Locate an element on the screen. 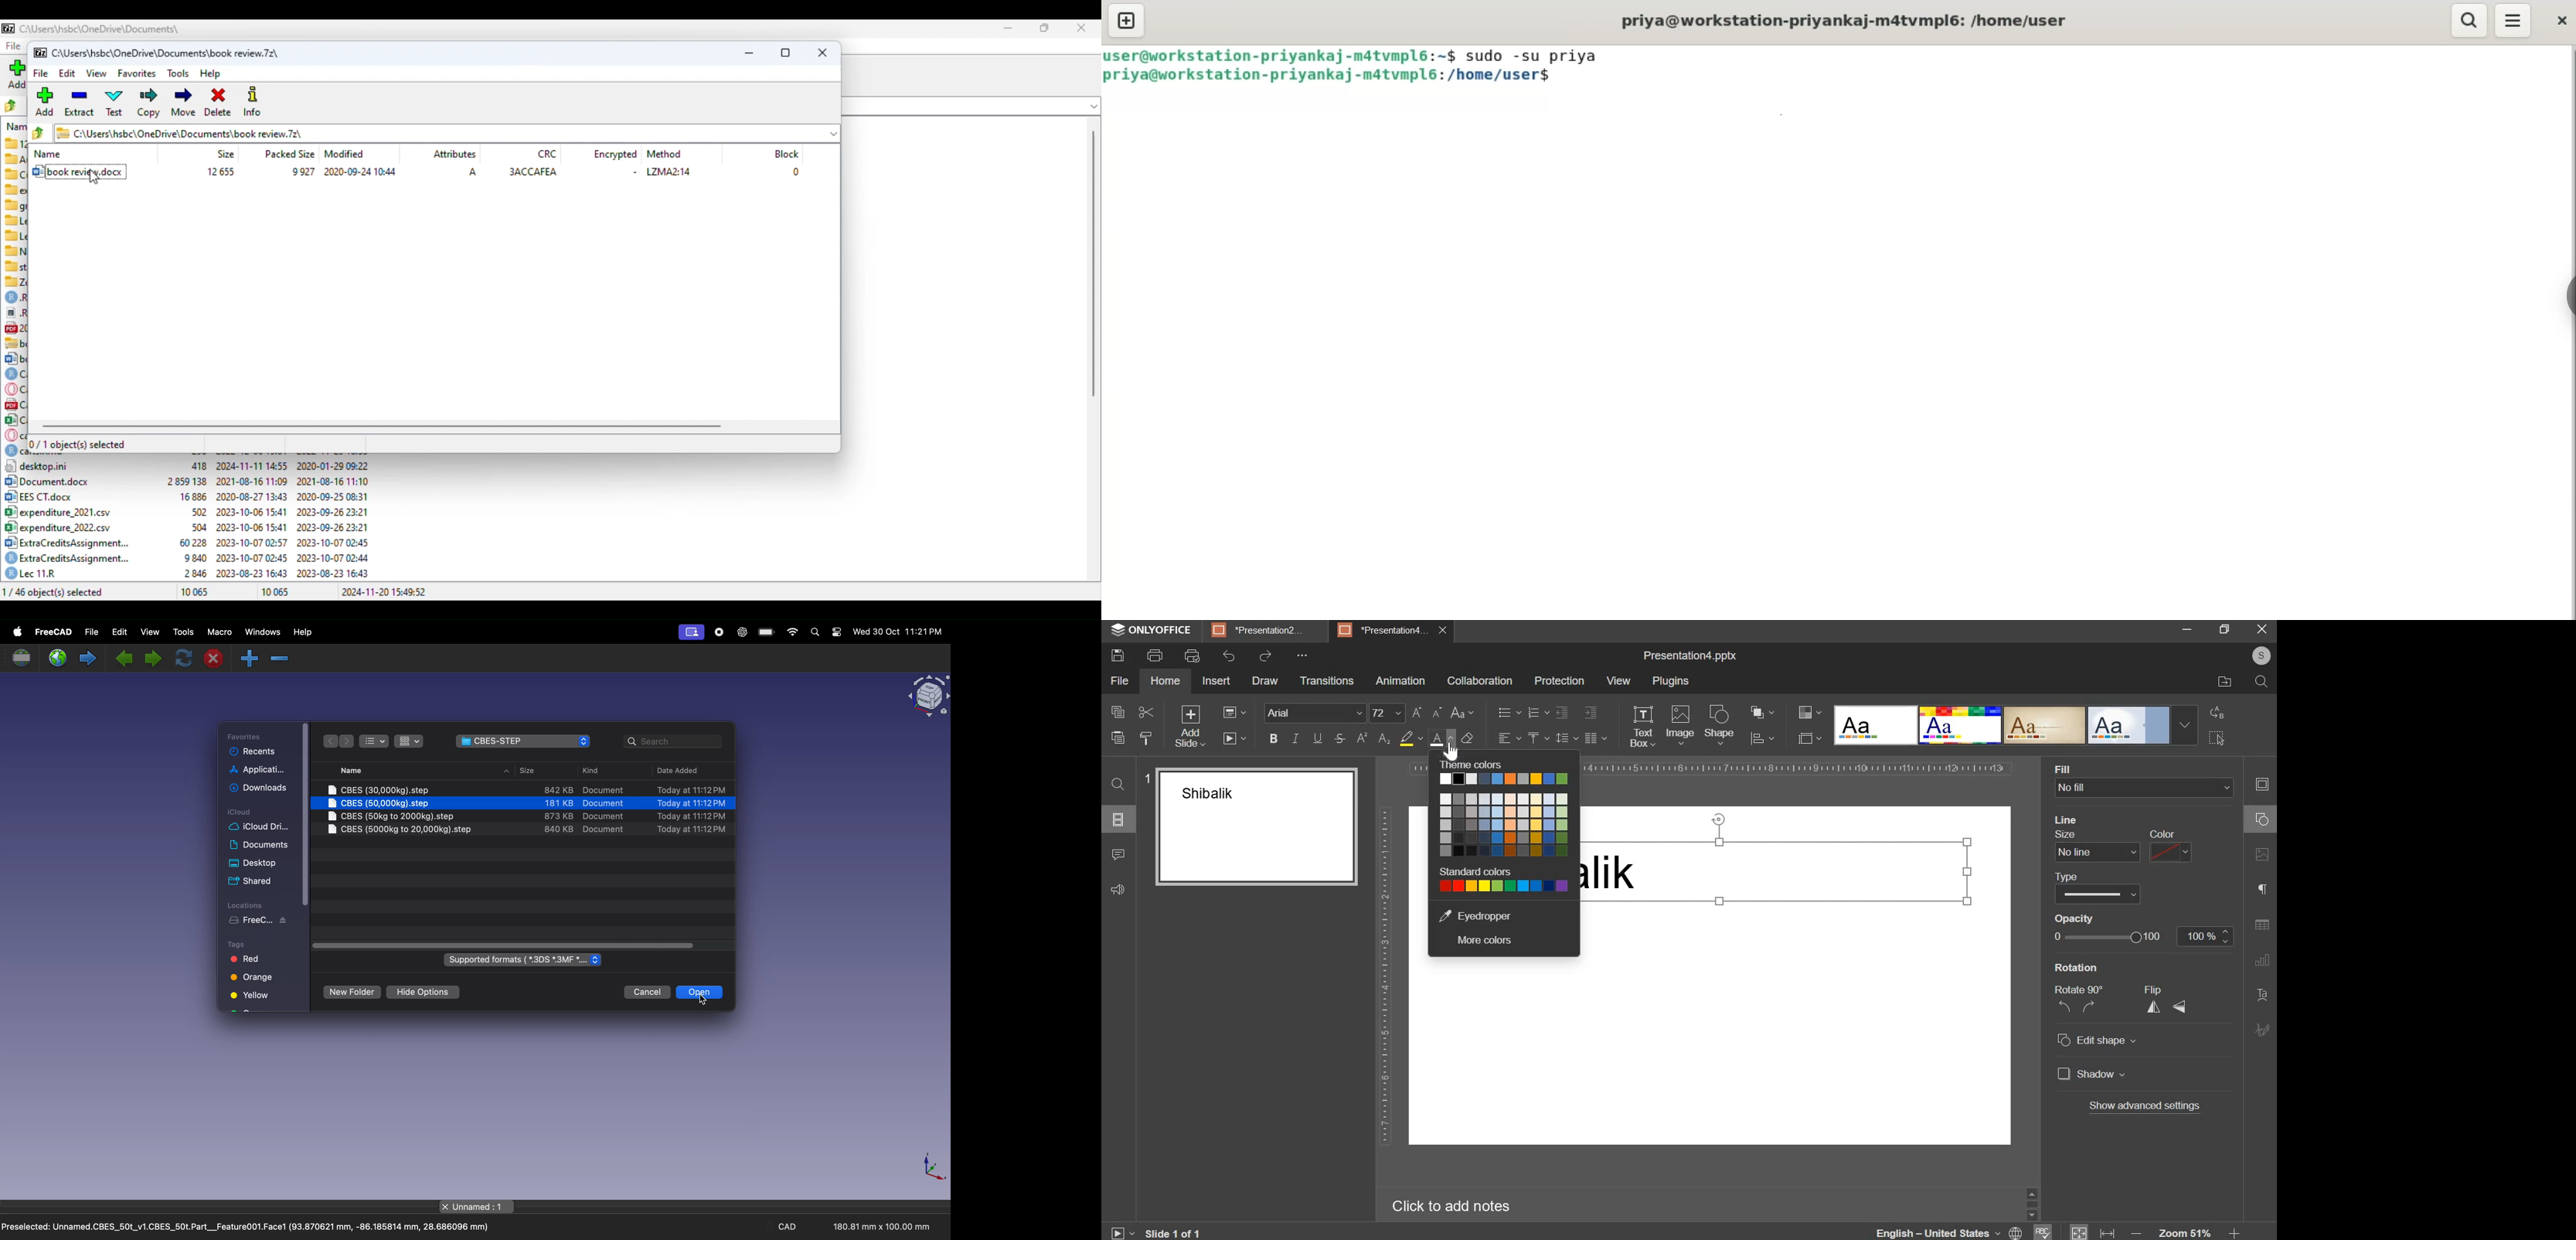 The width and height of the screenshot is (2576, 1260). cursor is located at coordinates (95, 179).